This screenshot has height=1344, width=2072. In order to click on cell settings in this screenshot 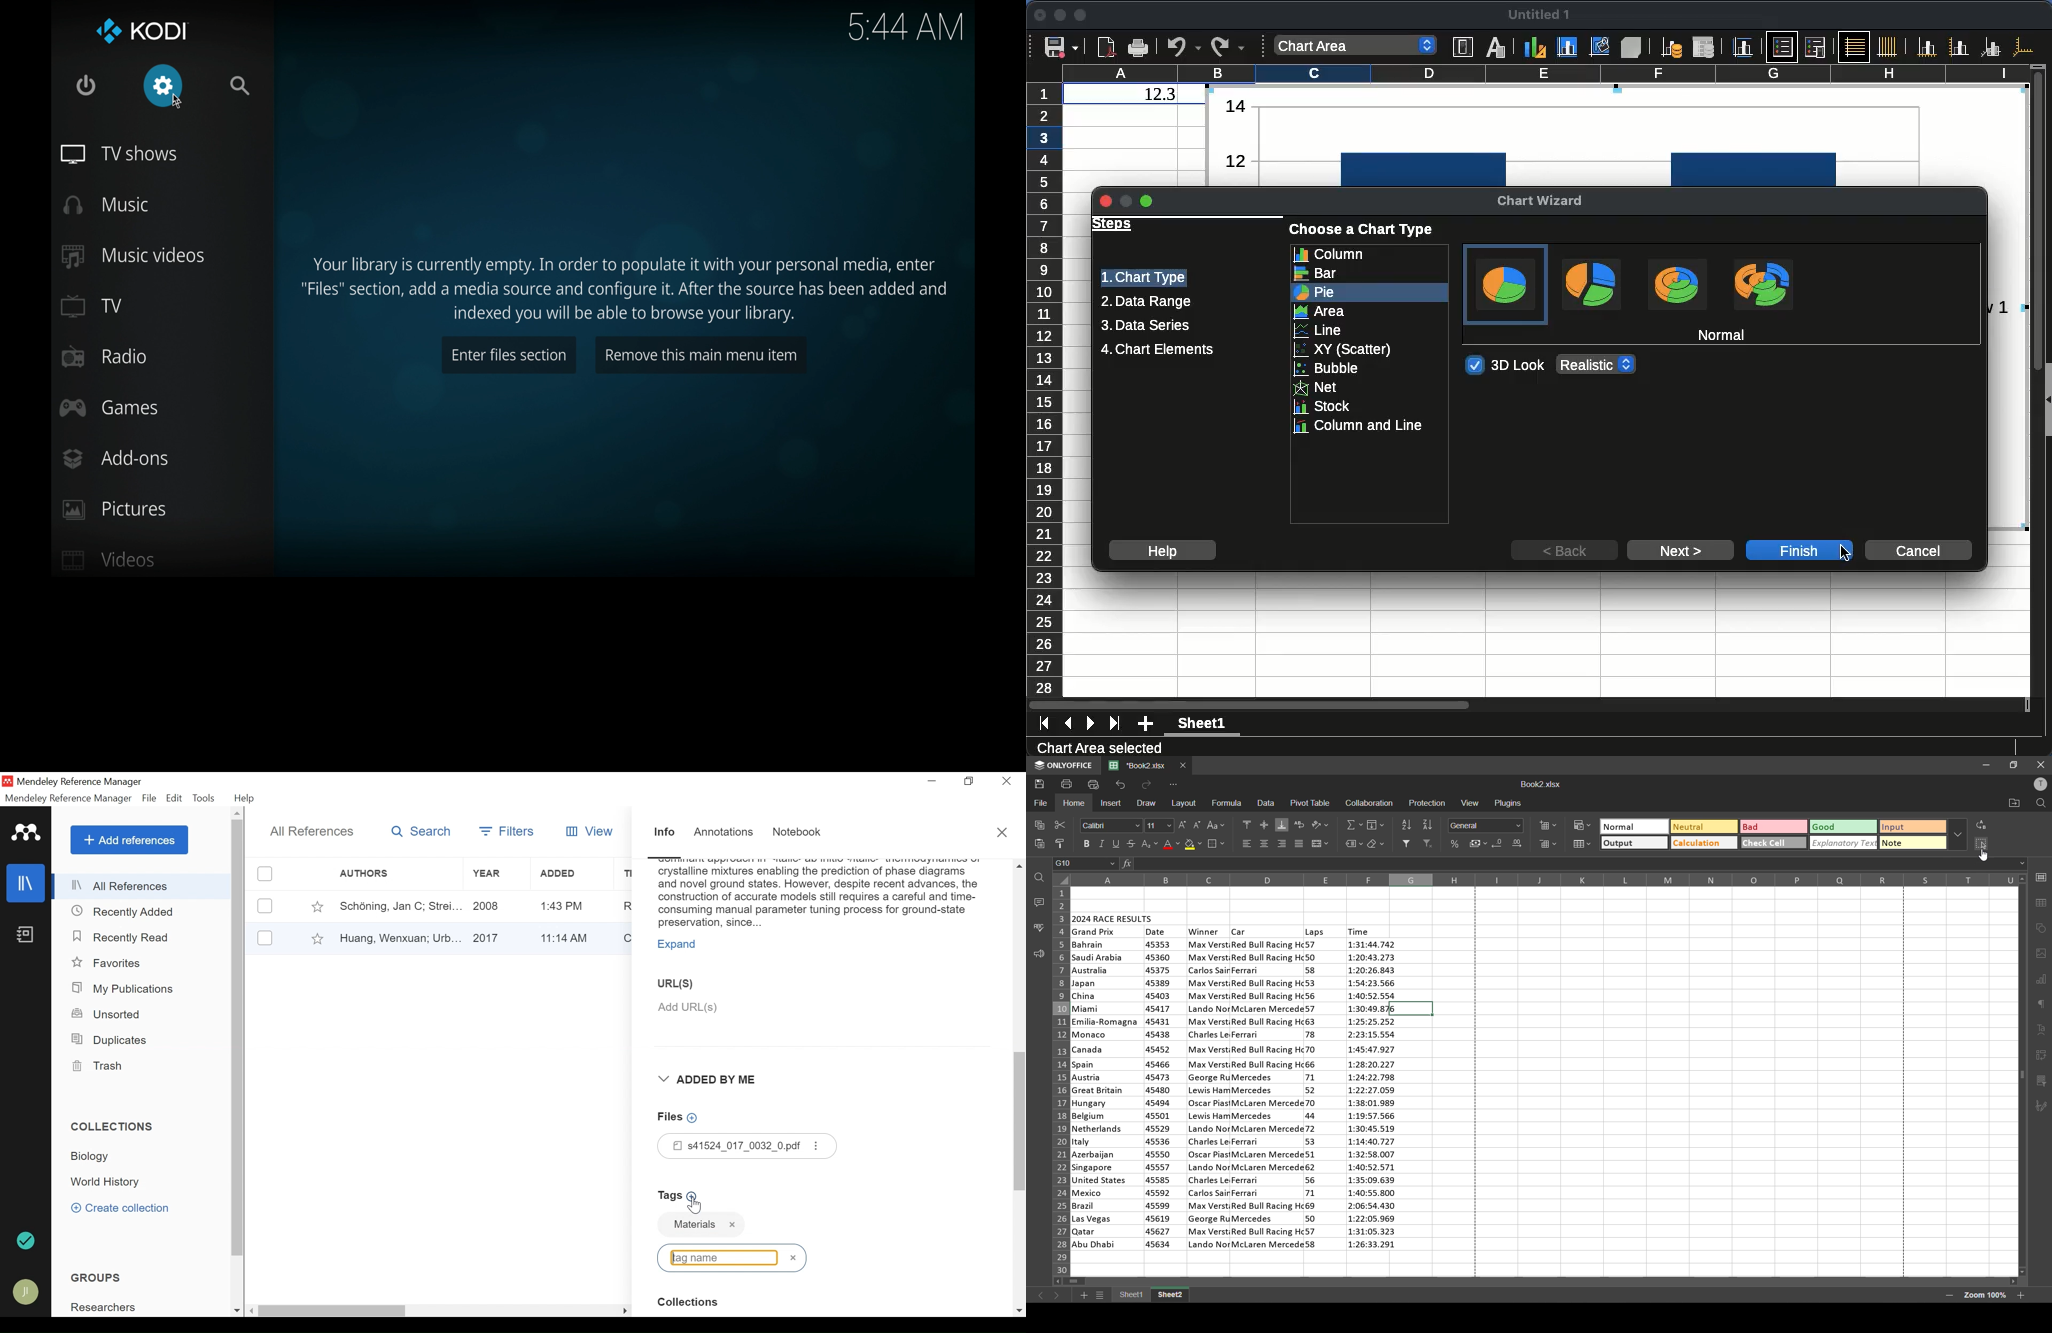, I will do `click(2042, 878)`.